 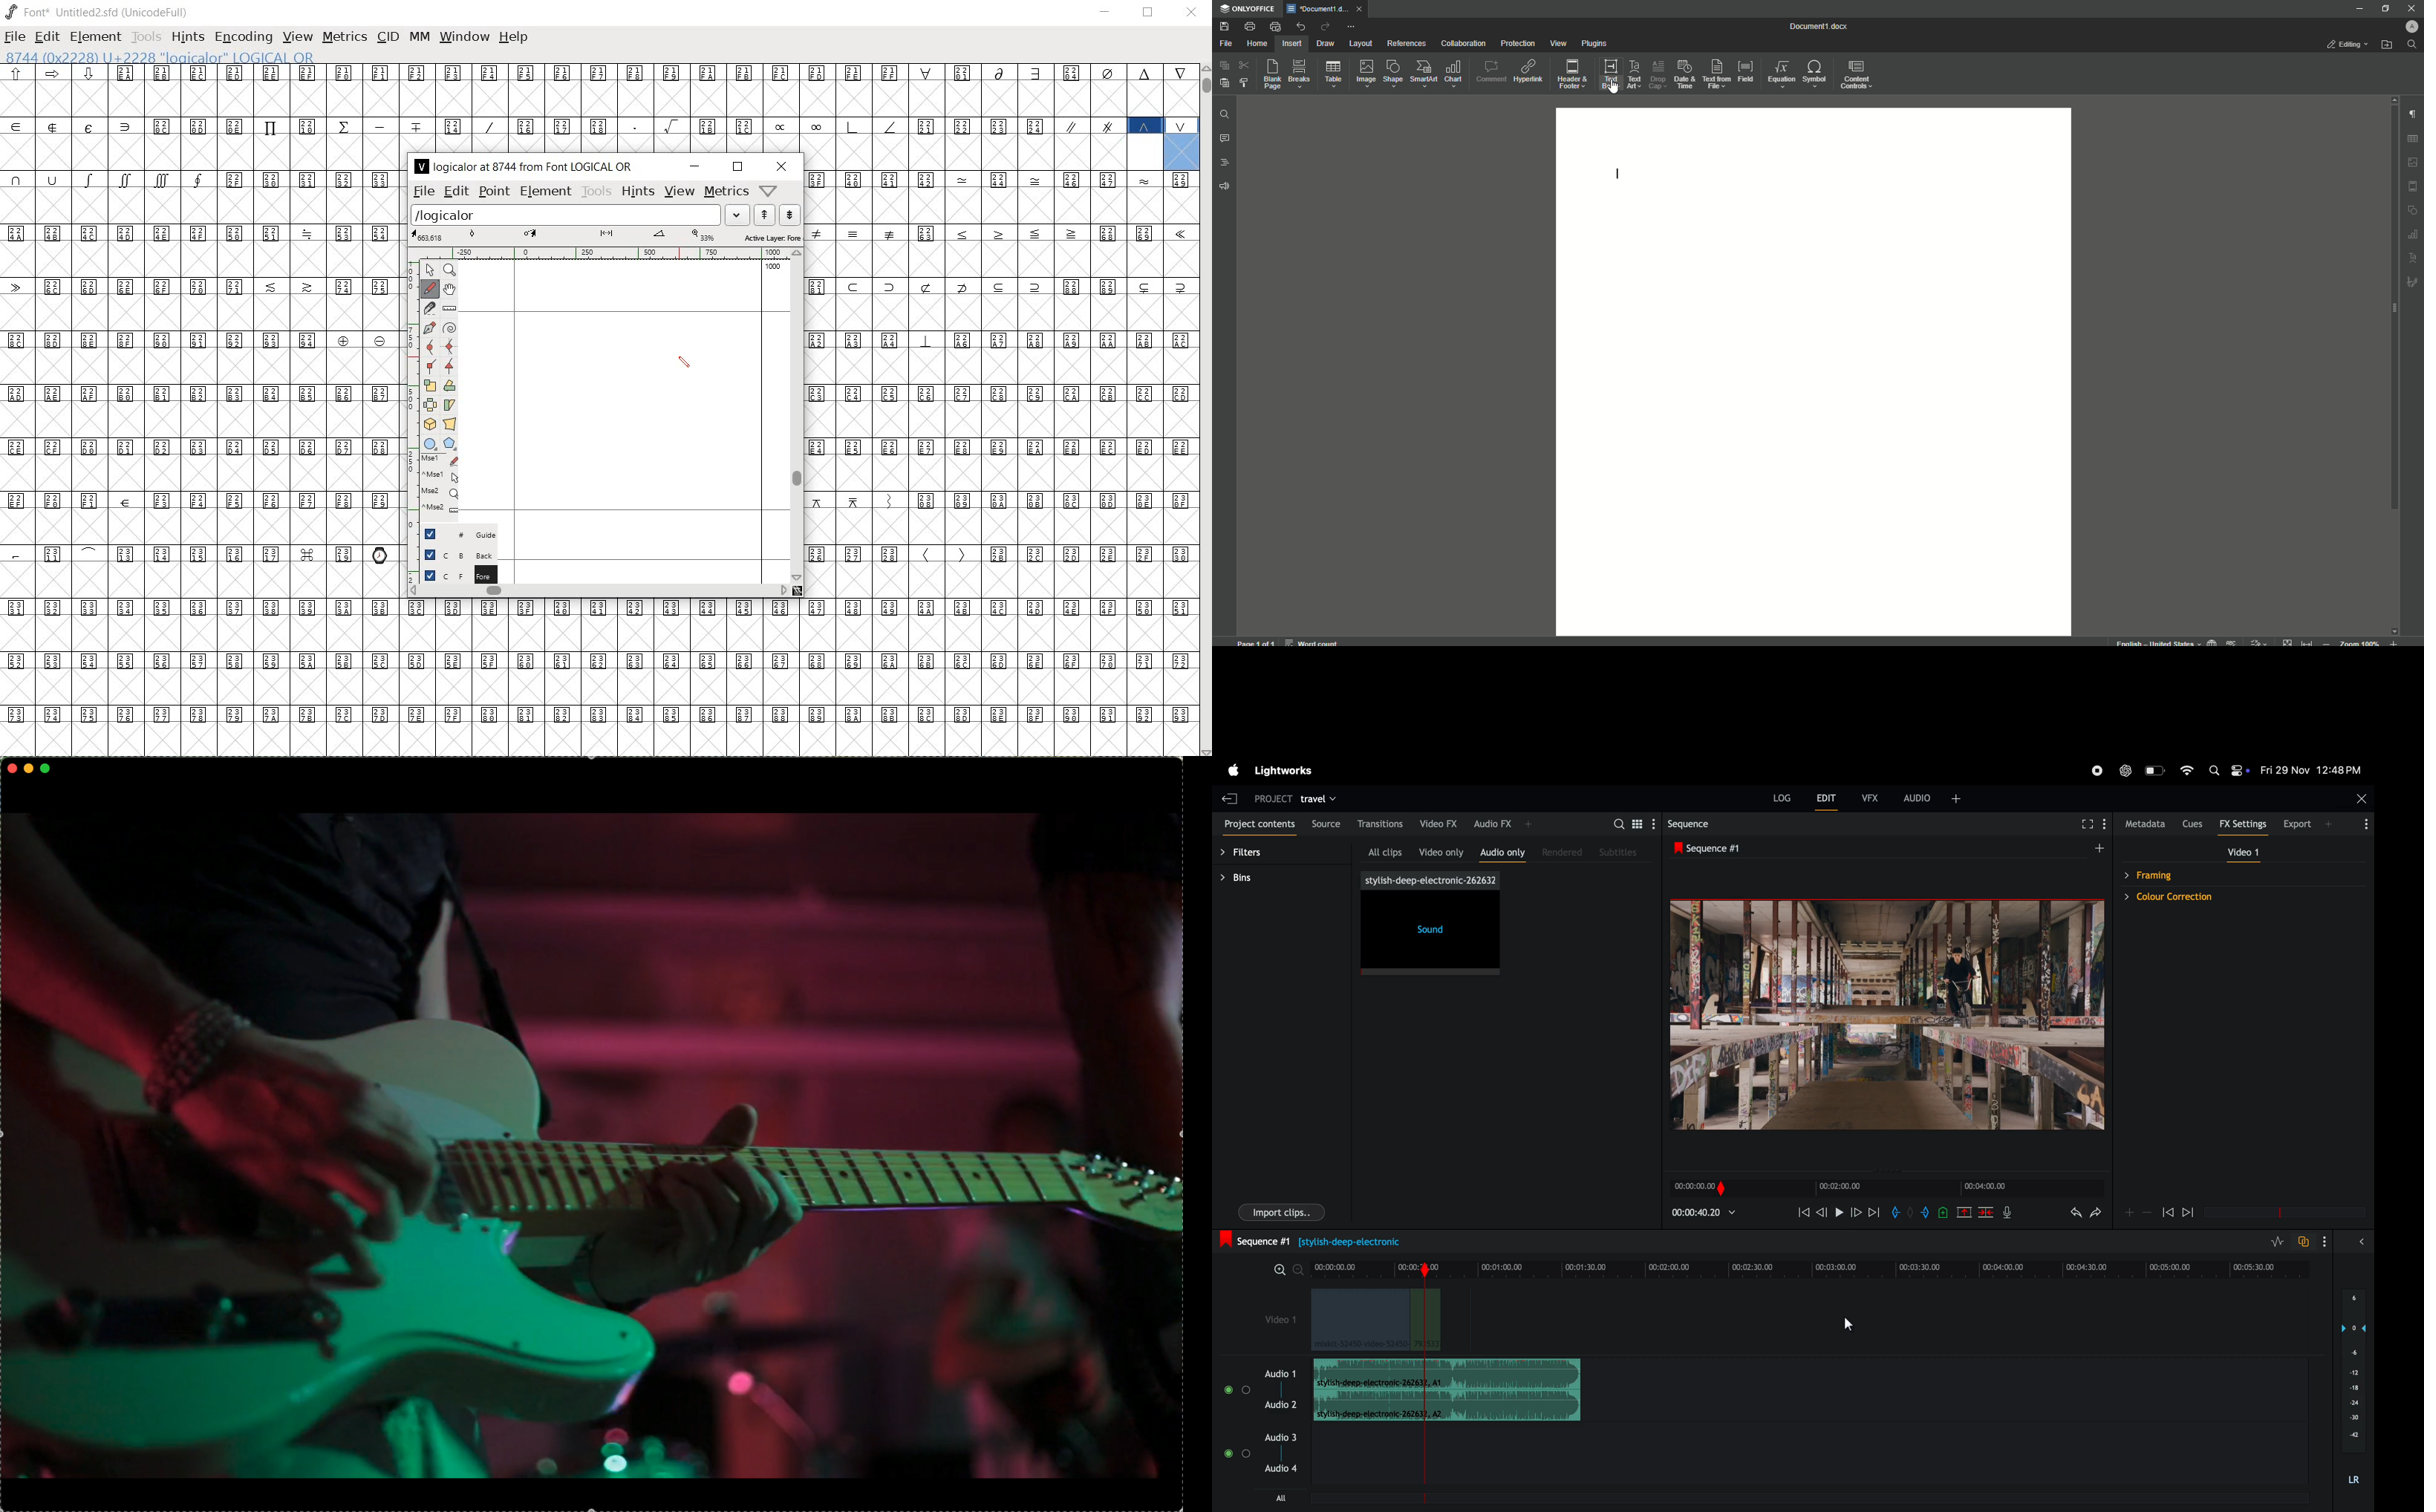 I want to click on metrics, so click(x=344, y=38).